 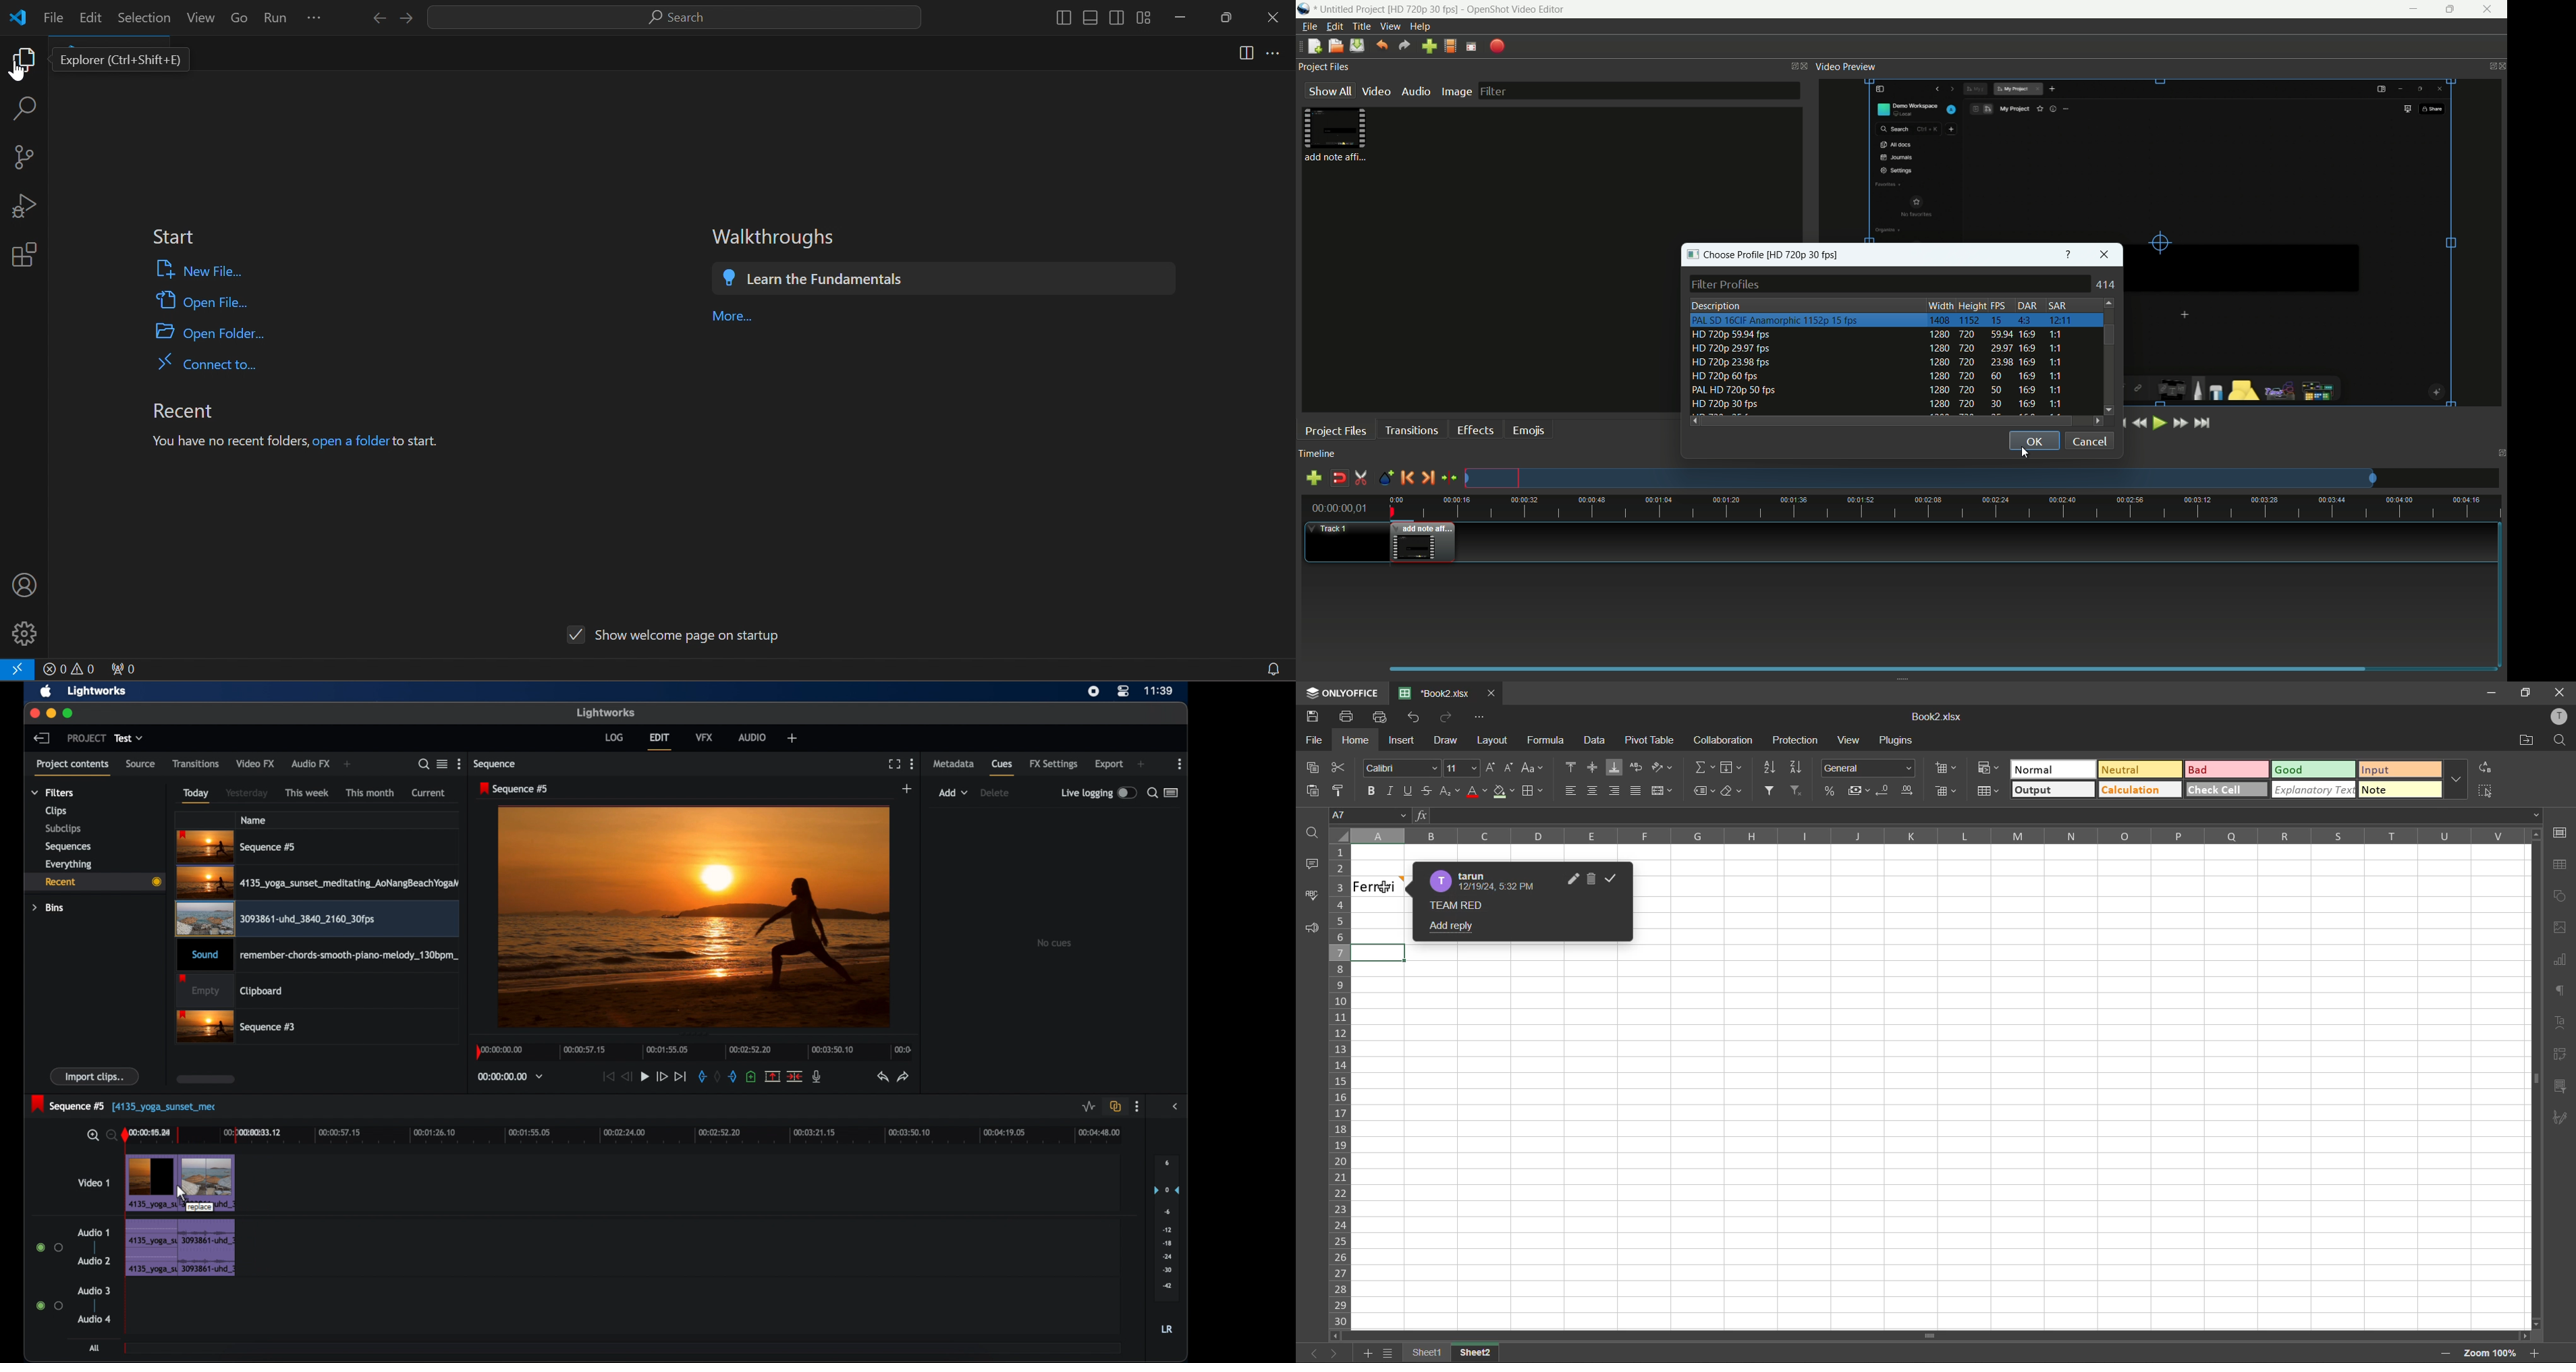 I want to click on audio, so click(x=1415, y=92).